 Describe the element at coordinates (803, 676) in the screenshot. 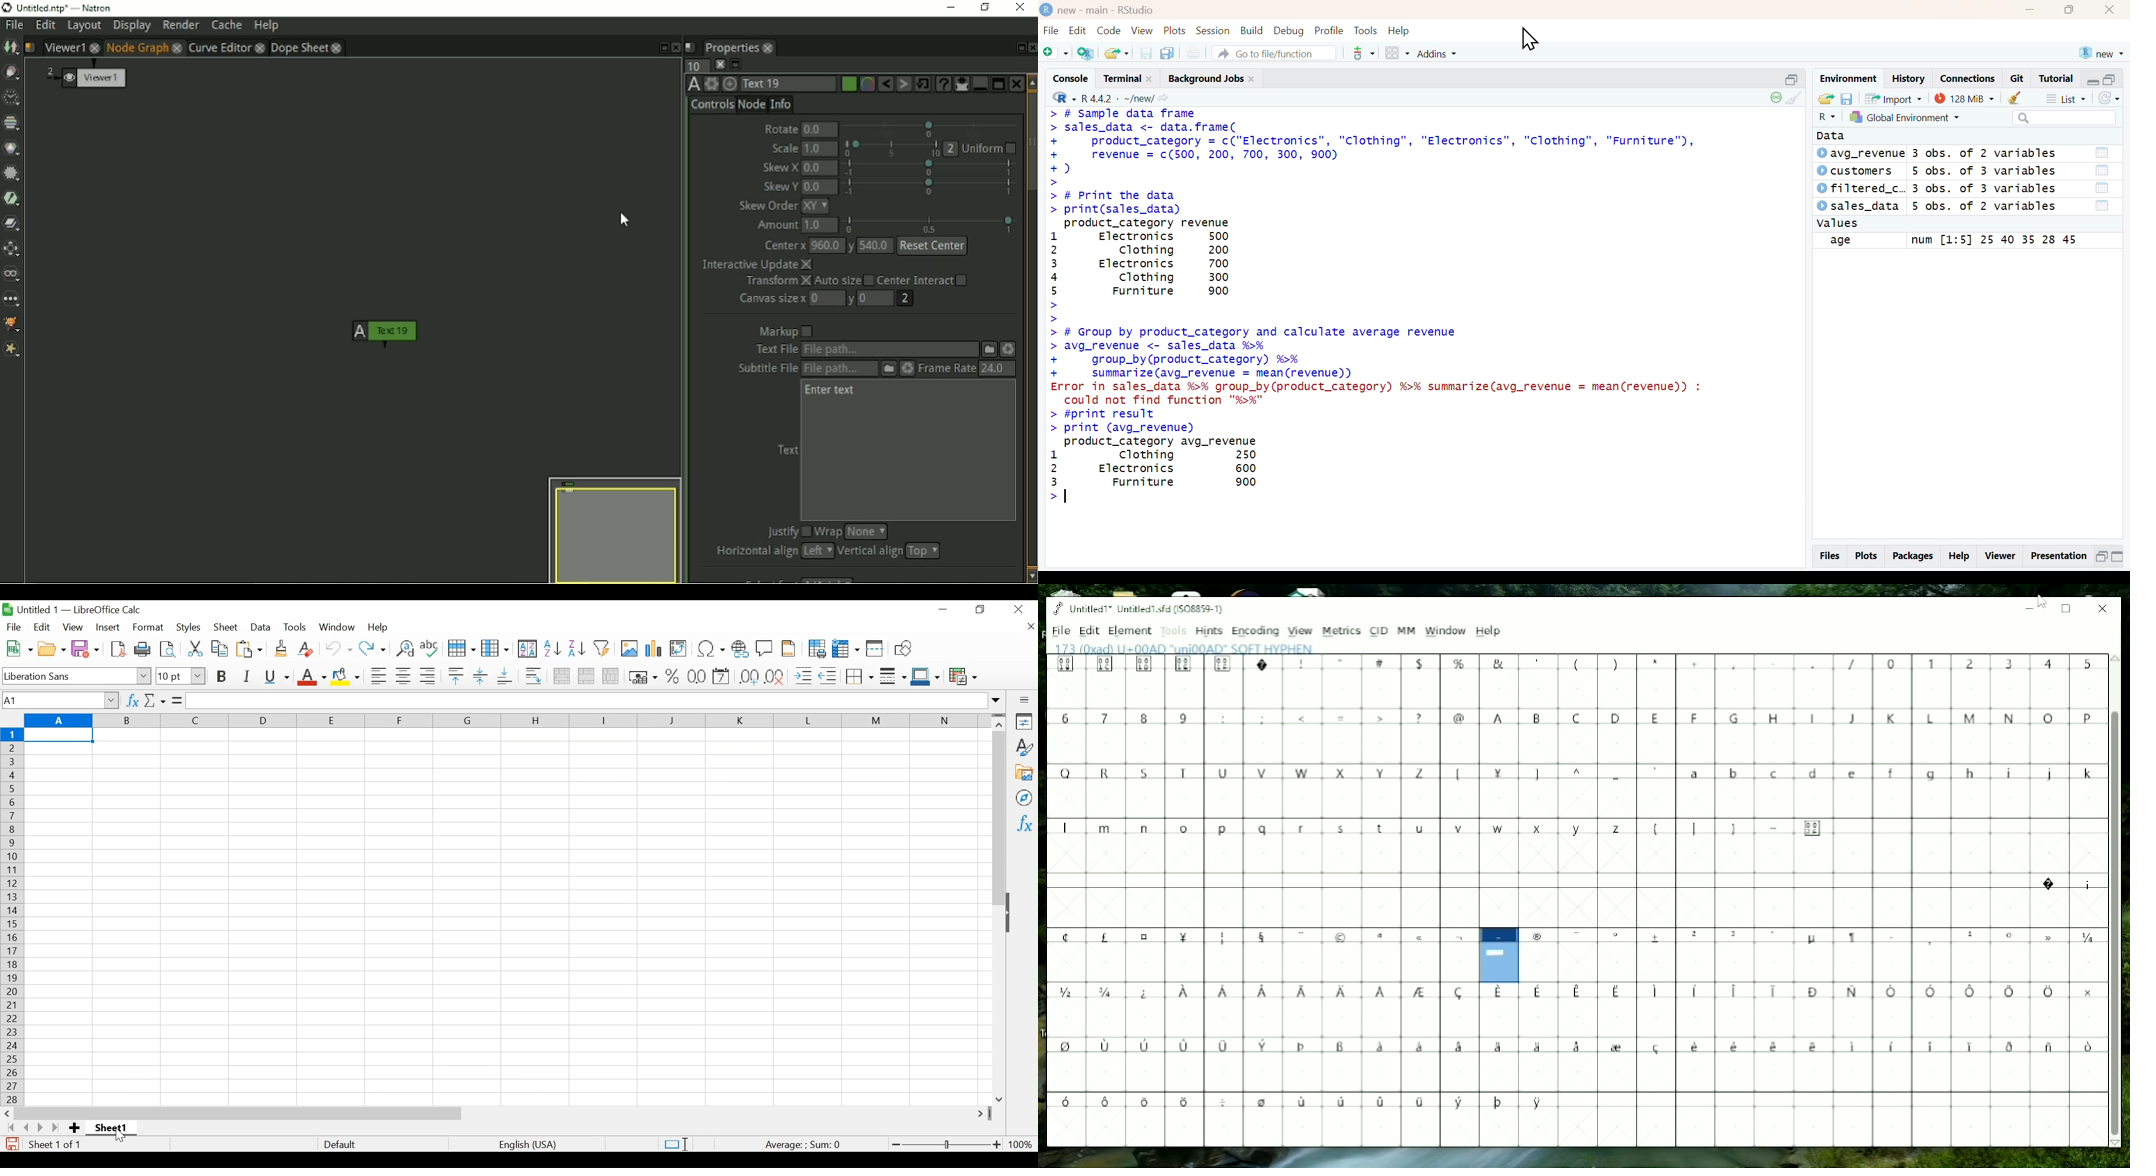

I see `Increase Indent` at that location.